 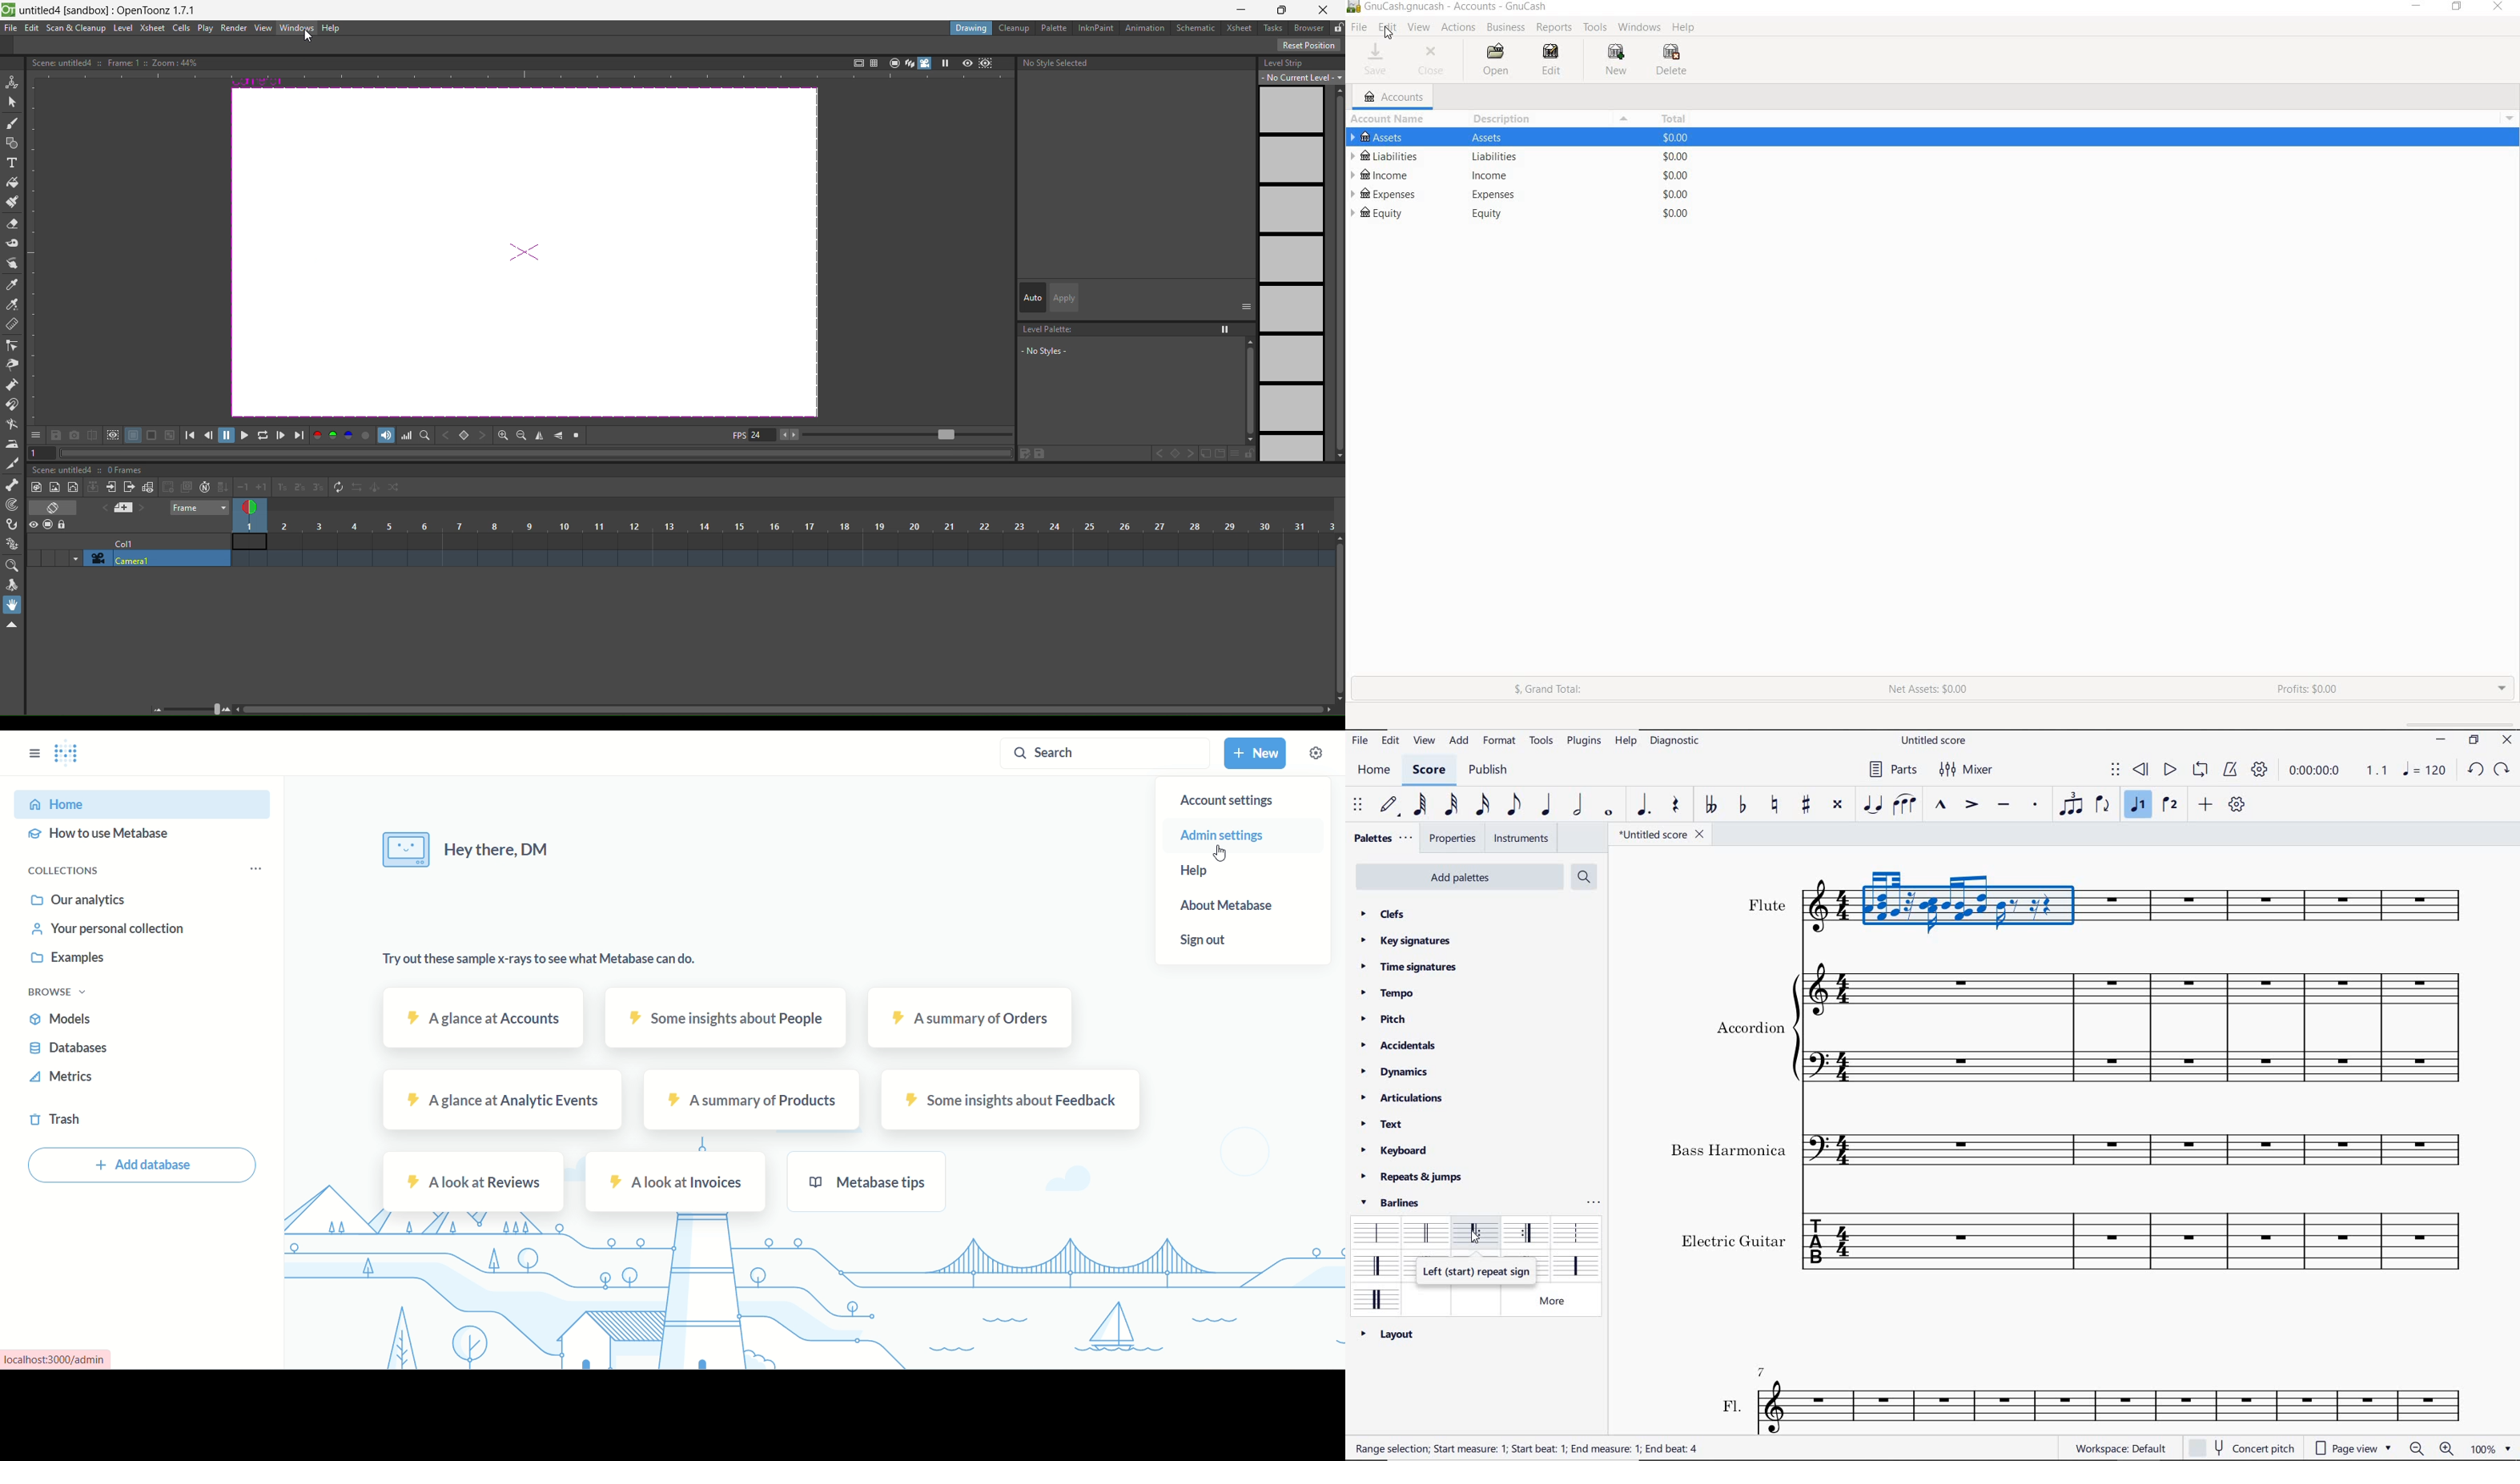 What do you see at coordinates (74, 900) in the screenshot?
I see `our analytics` at bounding box center [74, 900].